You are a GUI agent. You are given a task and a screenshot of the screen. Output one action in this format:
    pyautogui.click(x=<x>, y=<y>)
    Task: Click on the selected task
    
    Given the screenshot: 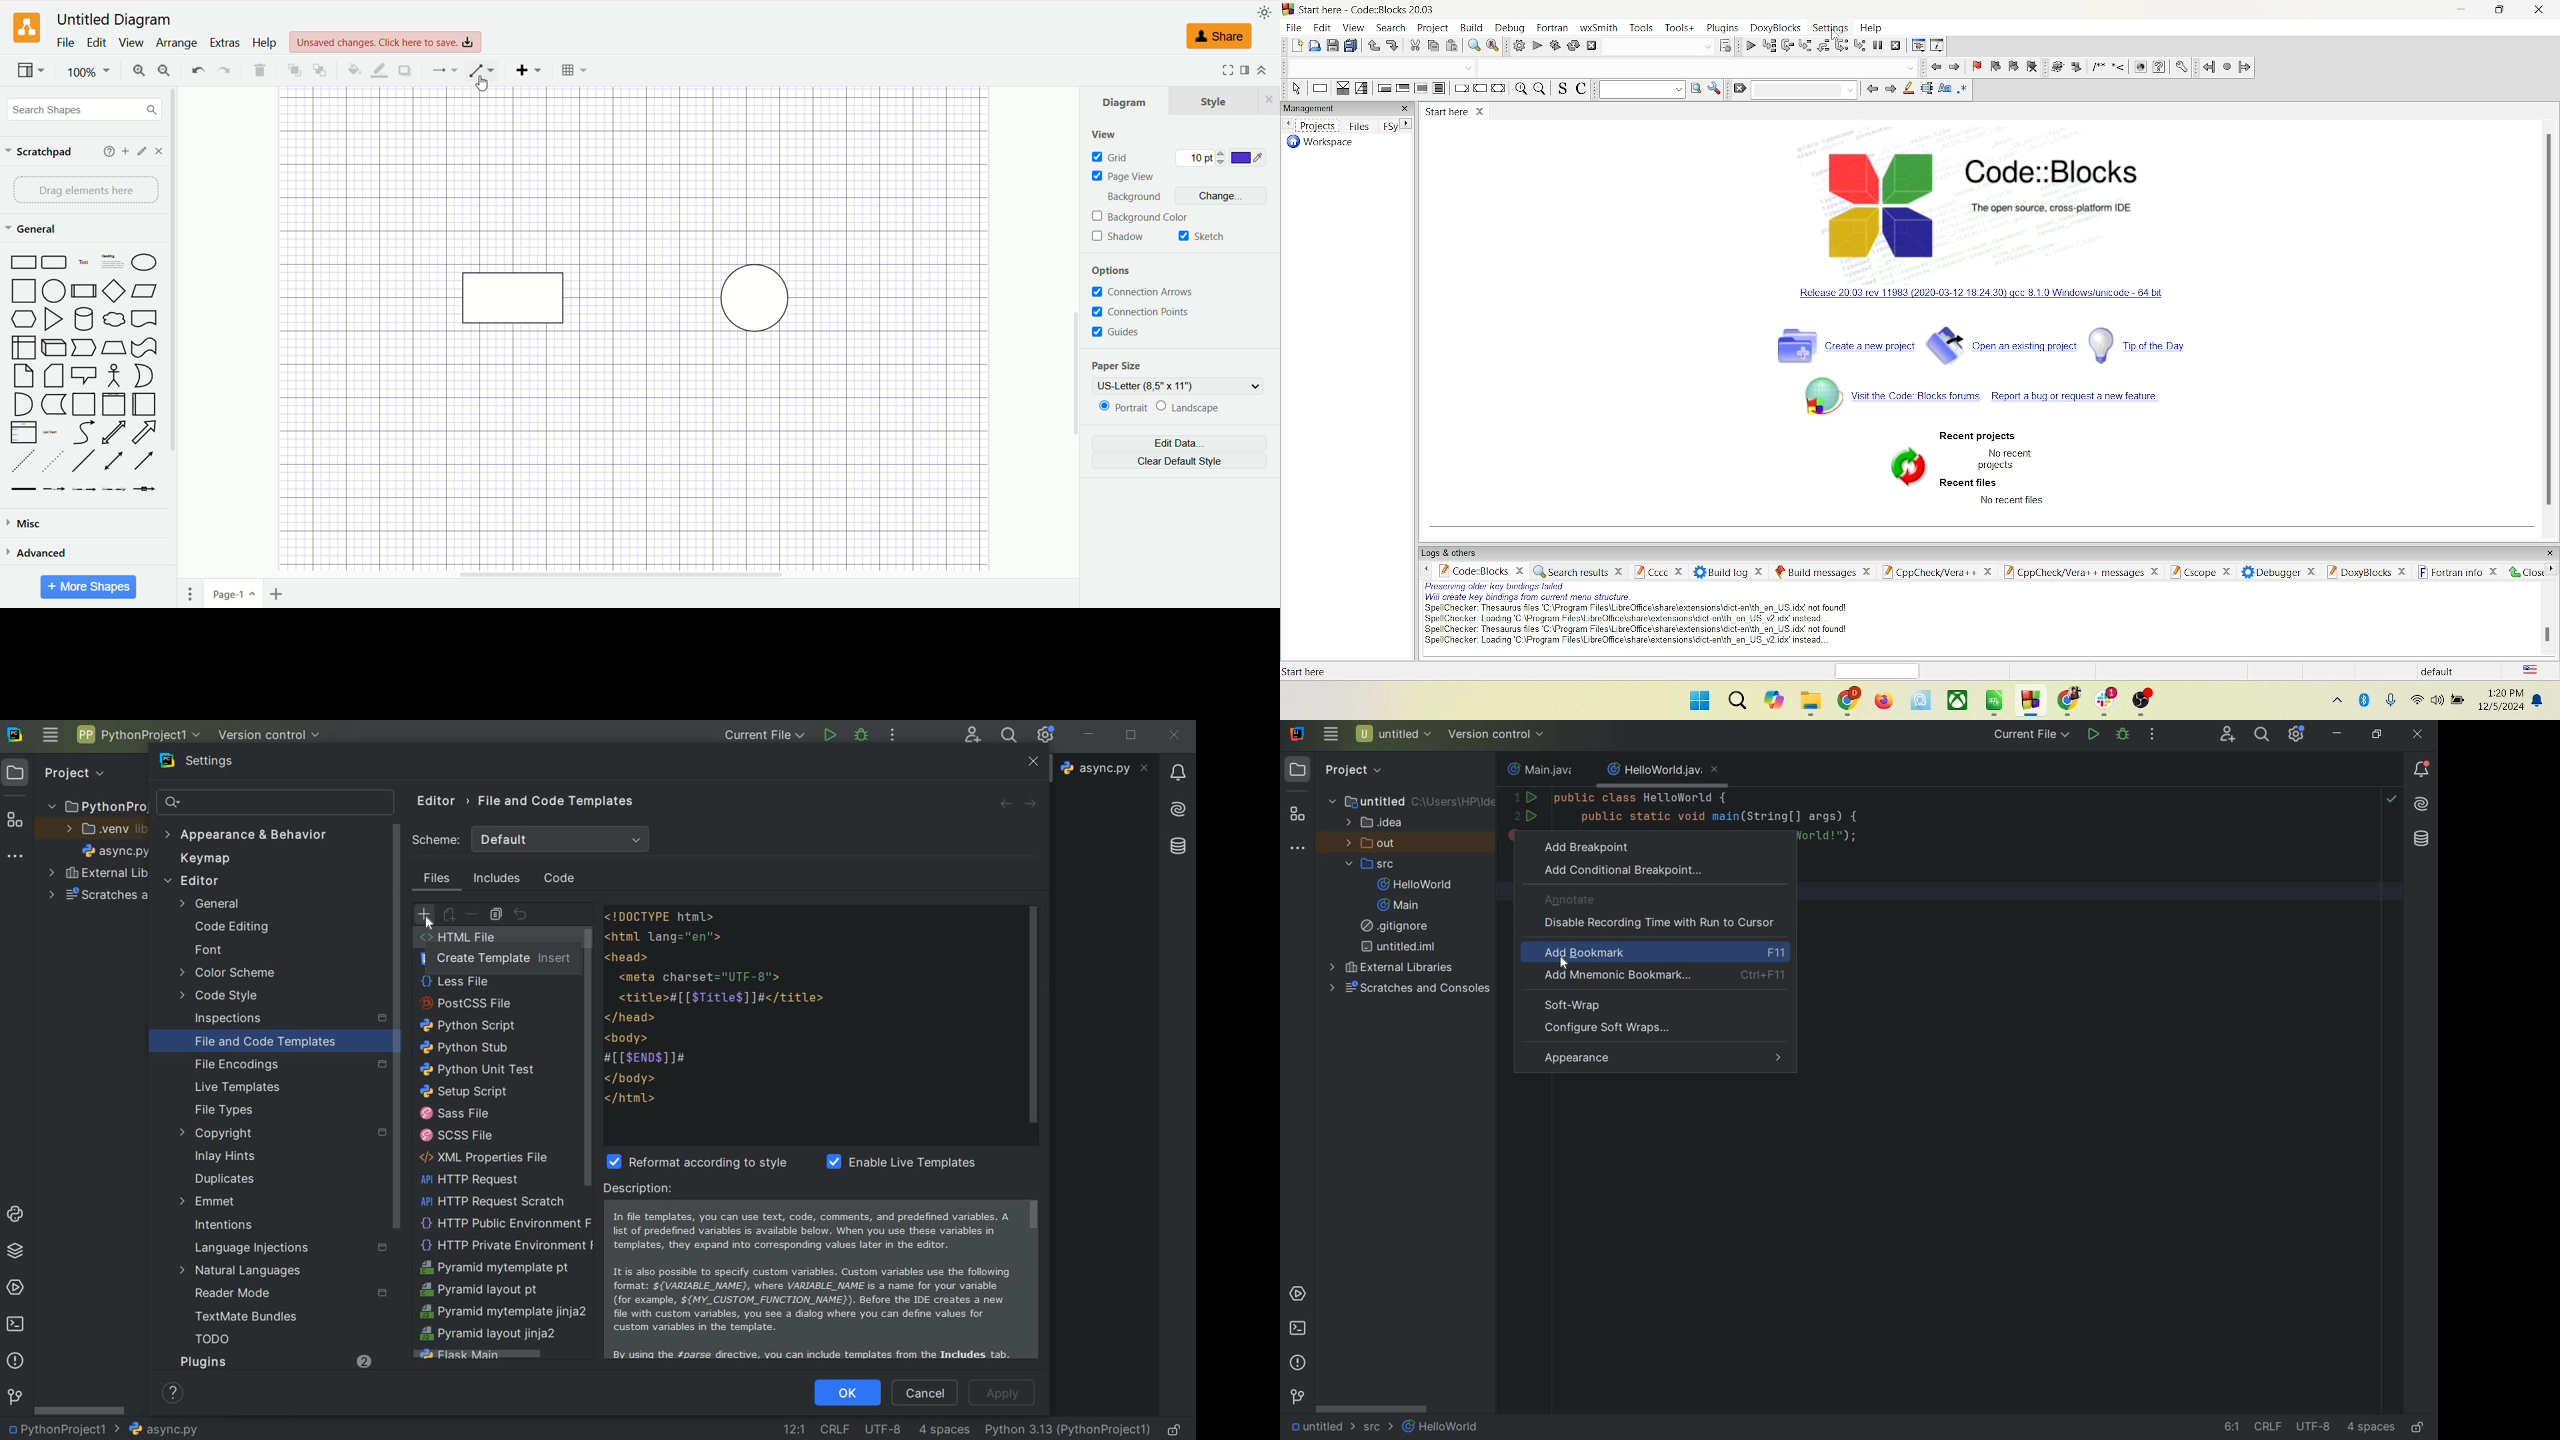 What is the action you would take?
    pyautogui.click(x=1928, y=90)
    